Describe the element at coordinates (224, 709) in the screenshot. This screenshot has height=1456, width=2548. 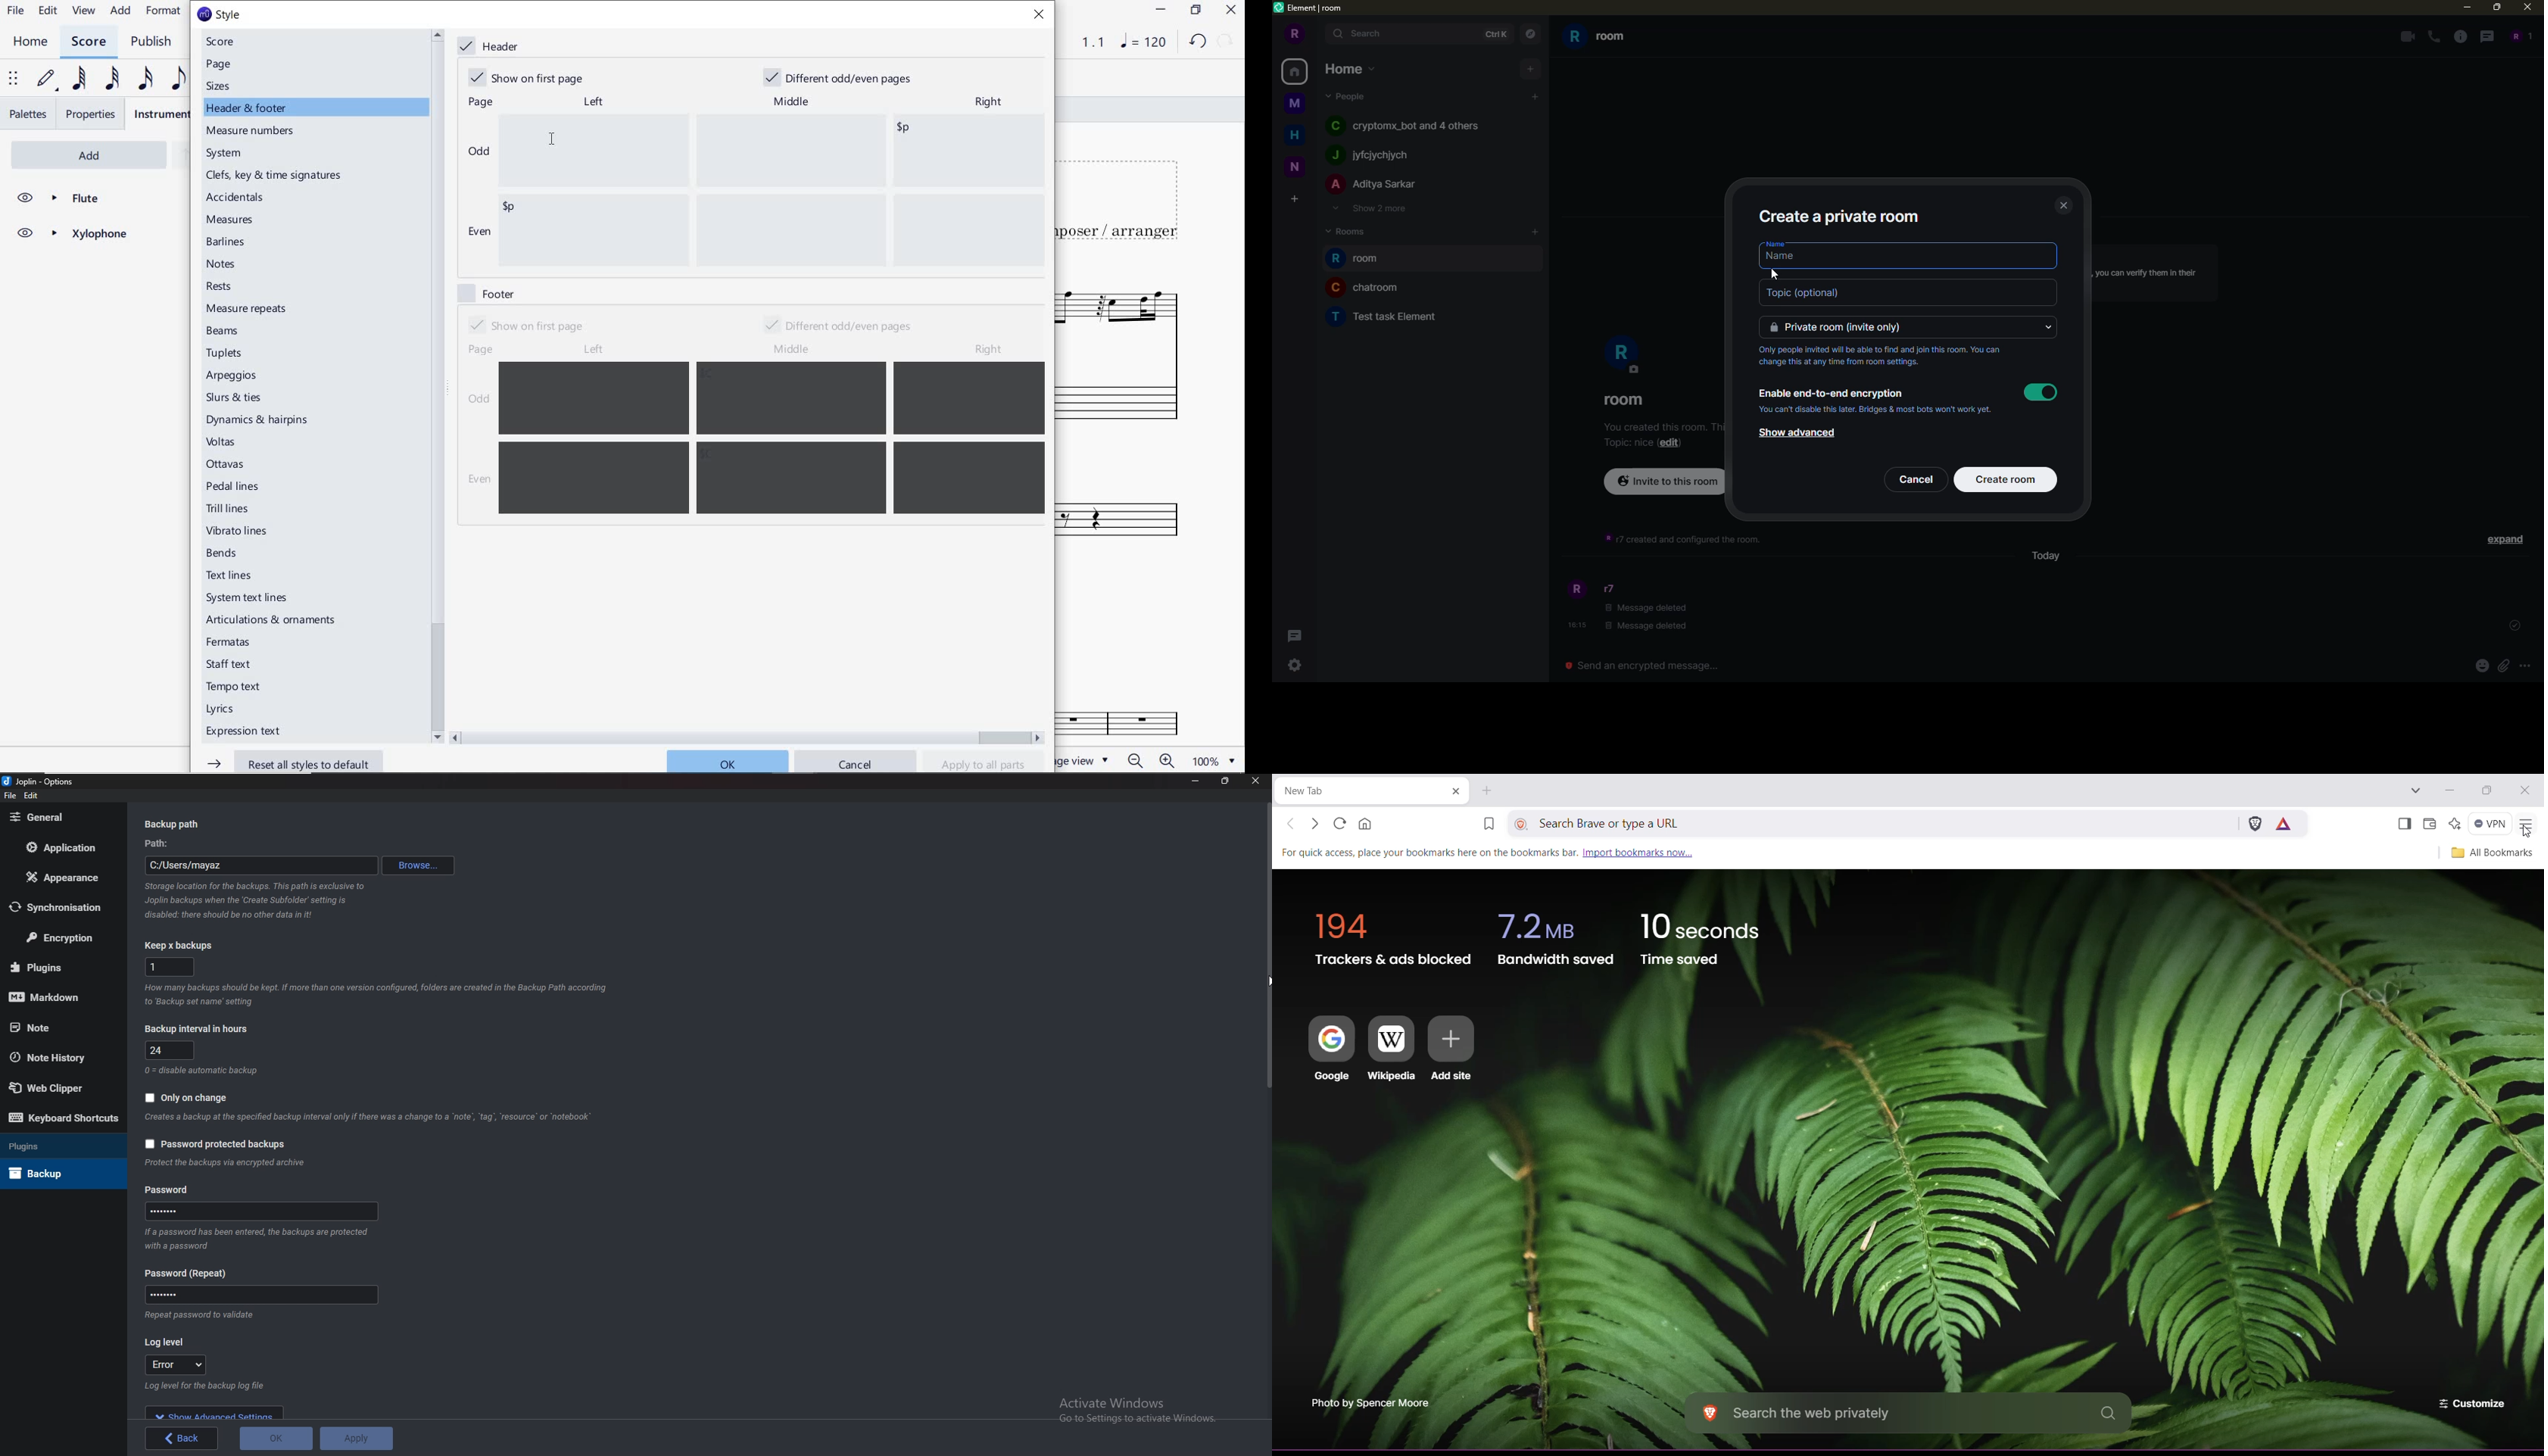
I see `Lyrics` at that location.